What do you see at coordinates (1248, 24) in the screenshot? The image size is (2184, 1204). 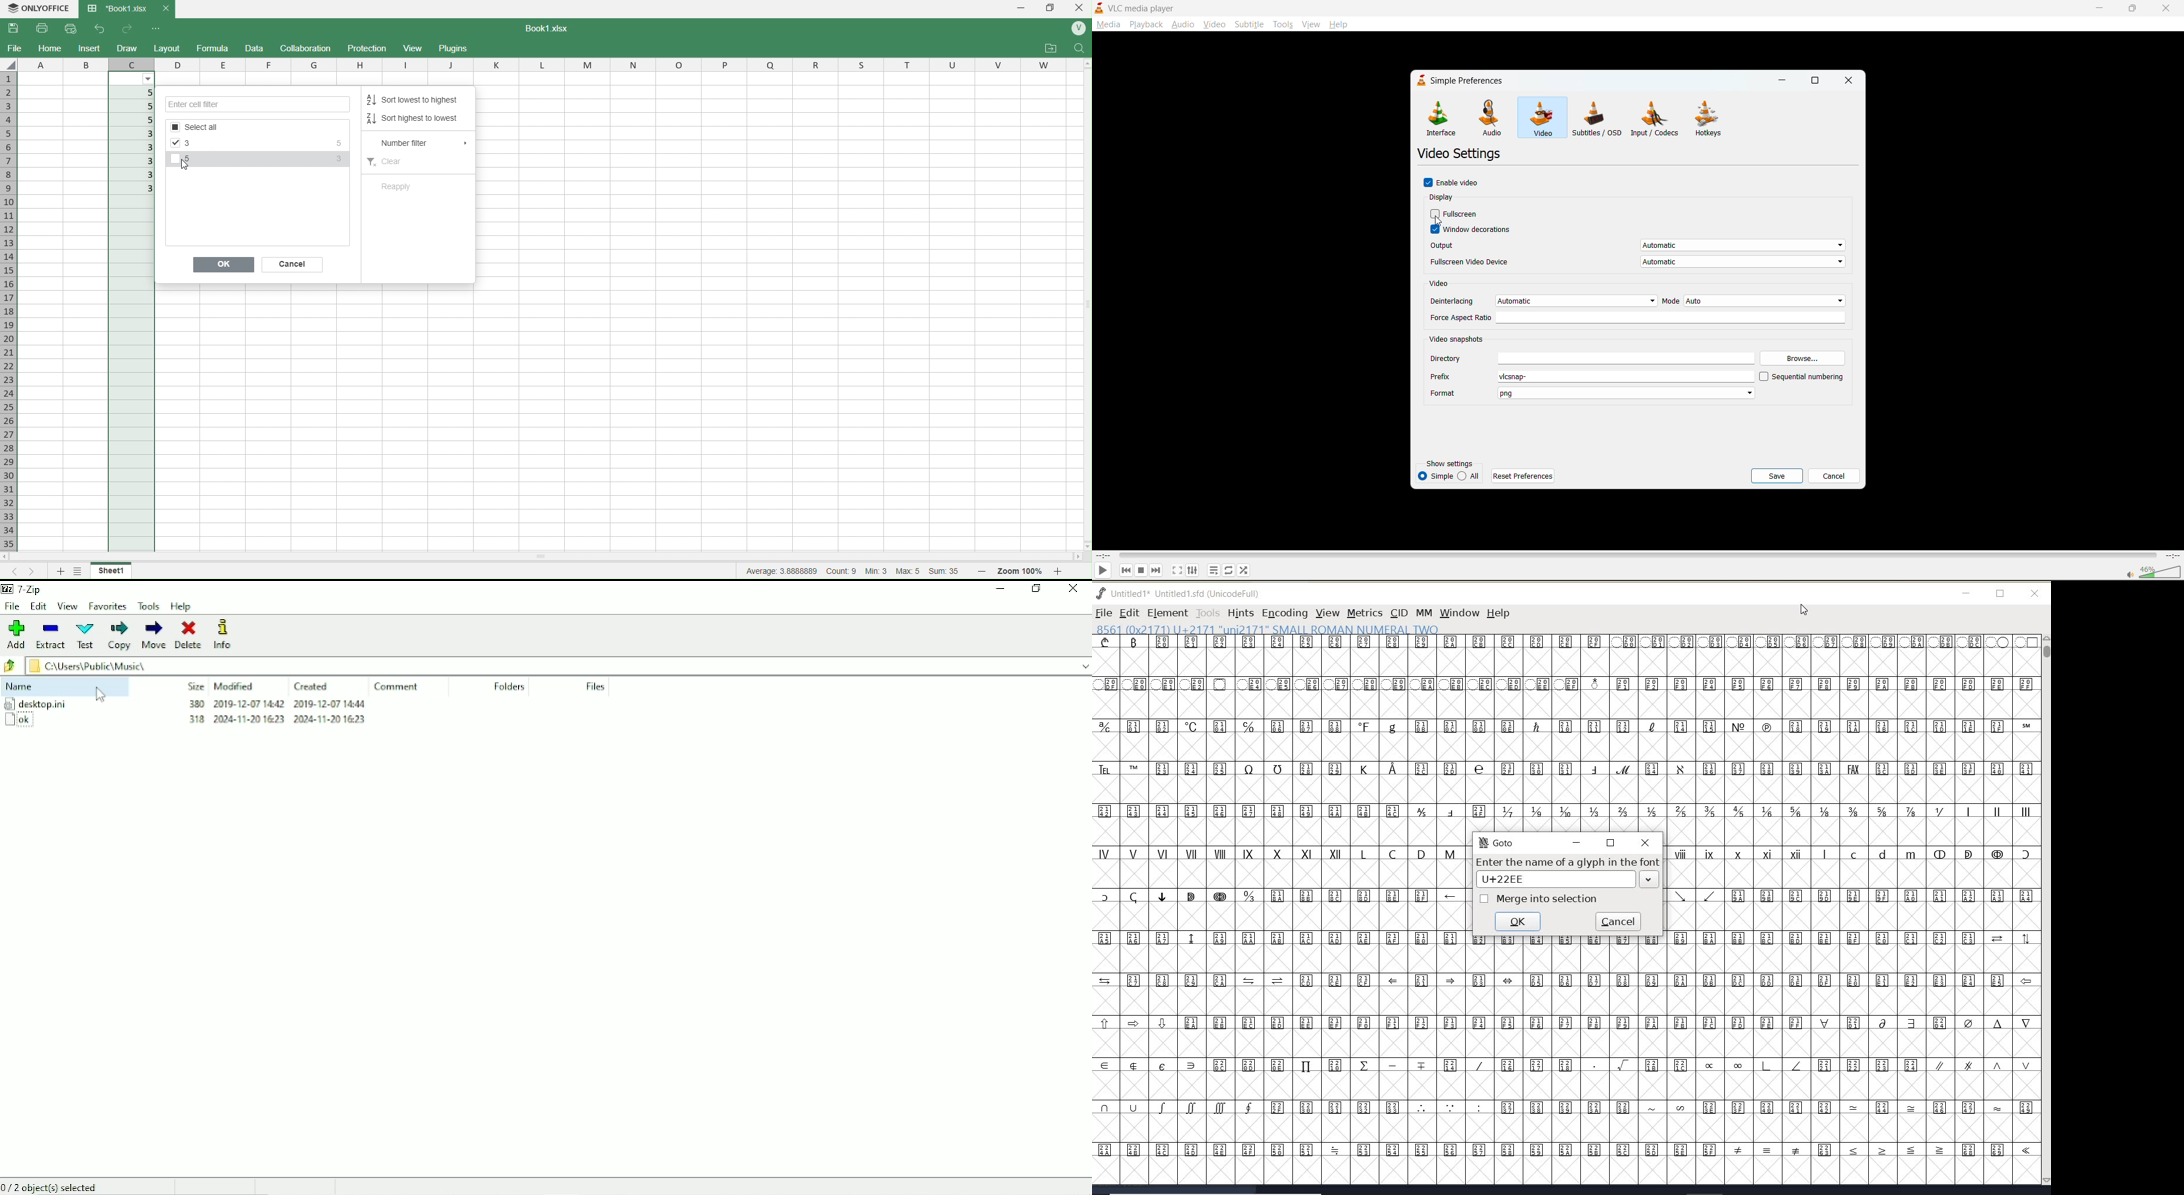 I see `suntitle` at bounding box center [1248, 24].